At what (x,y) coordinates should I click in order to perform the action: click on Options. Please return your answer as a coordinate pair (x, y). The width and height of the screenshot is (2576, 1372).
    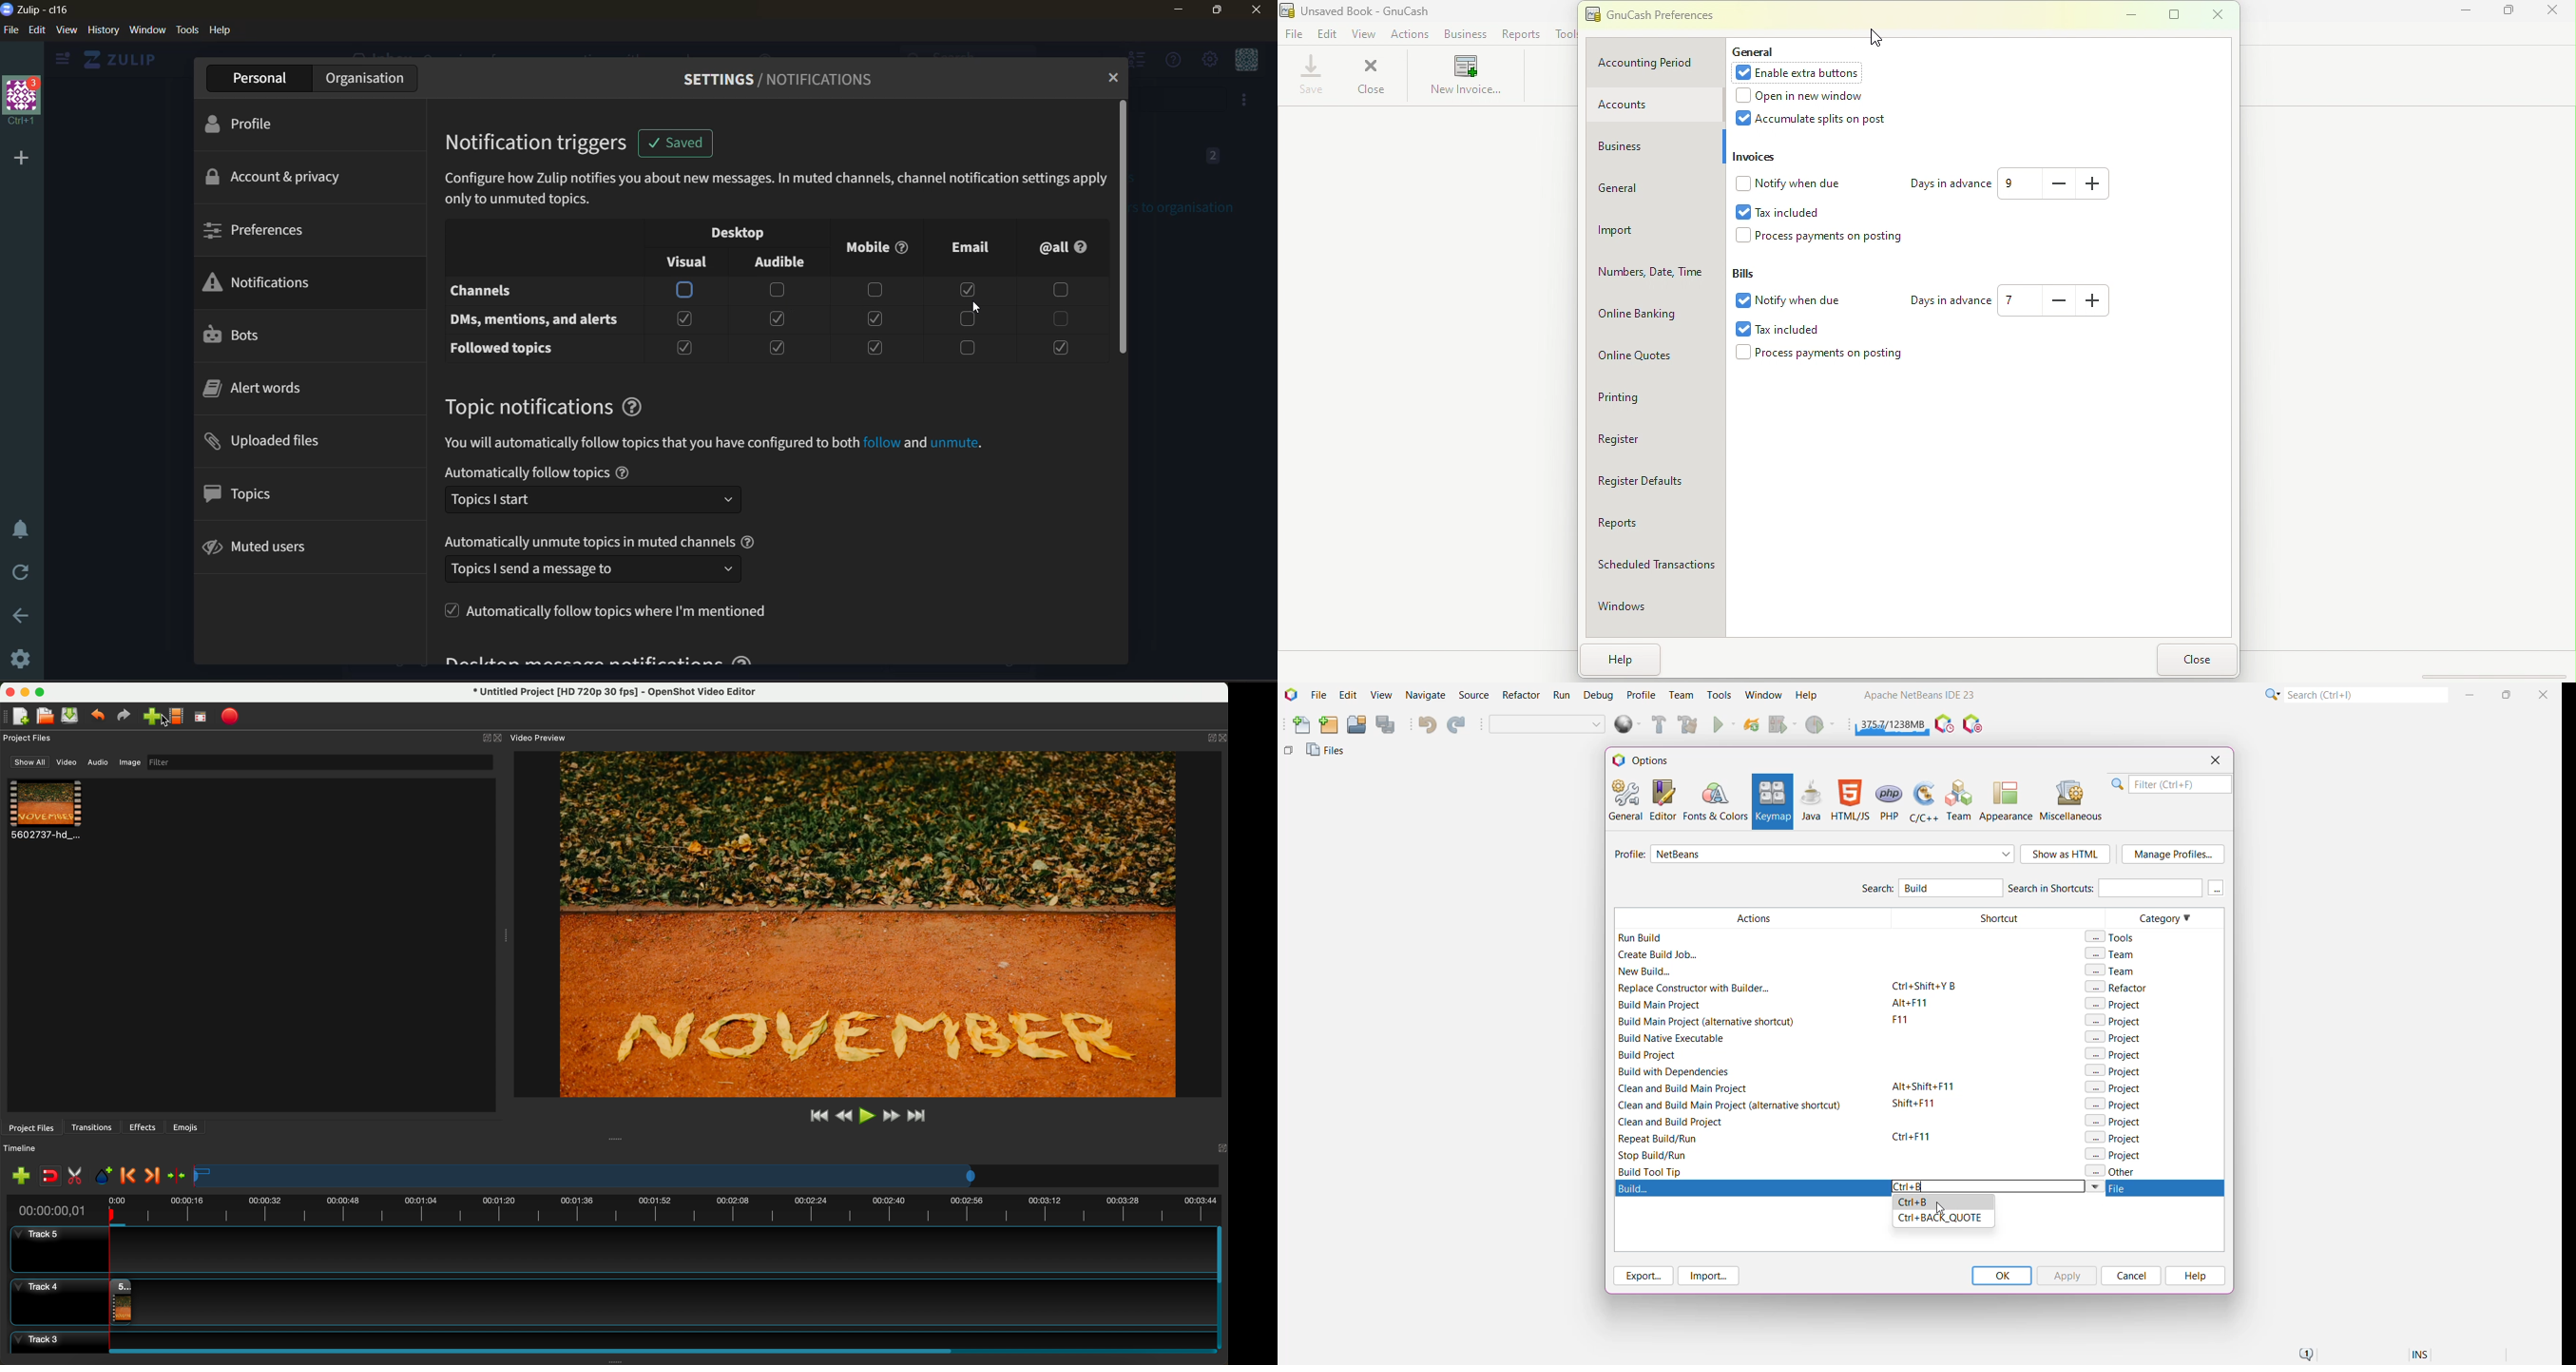
    Looking at the image, I should click on (1647, 759).